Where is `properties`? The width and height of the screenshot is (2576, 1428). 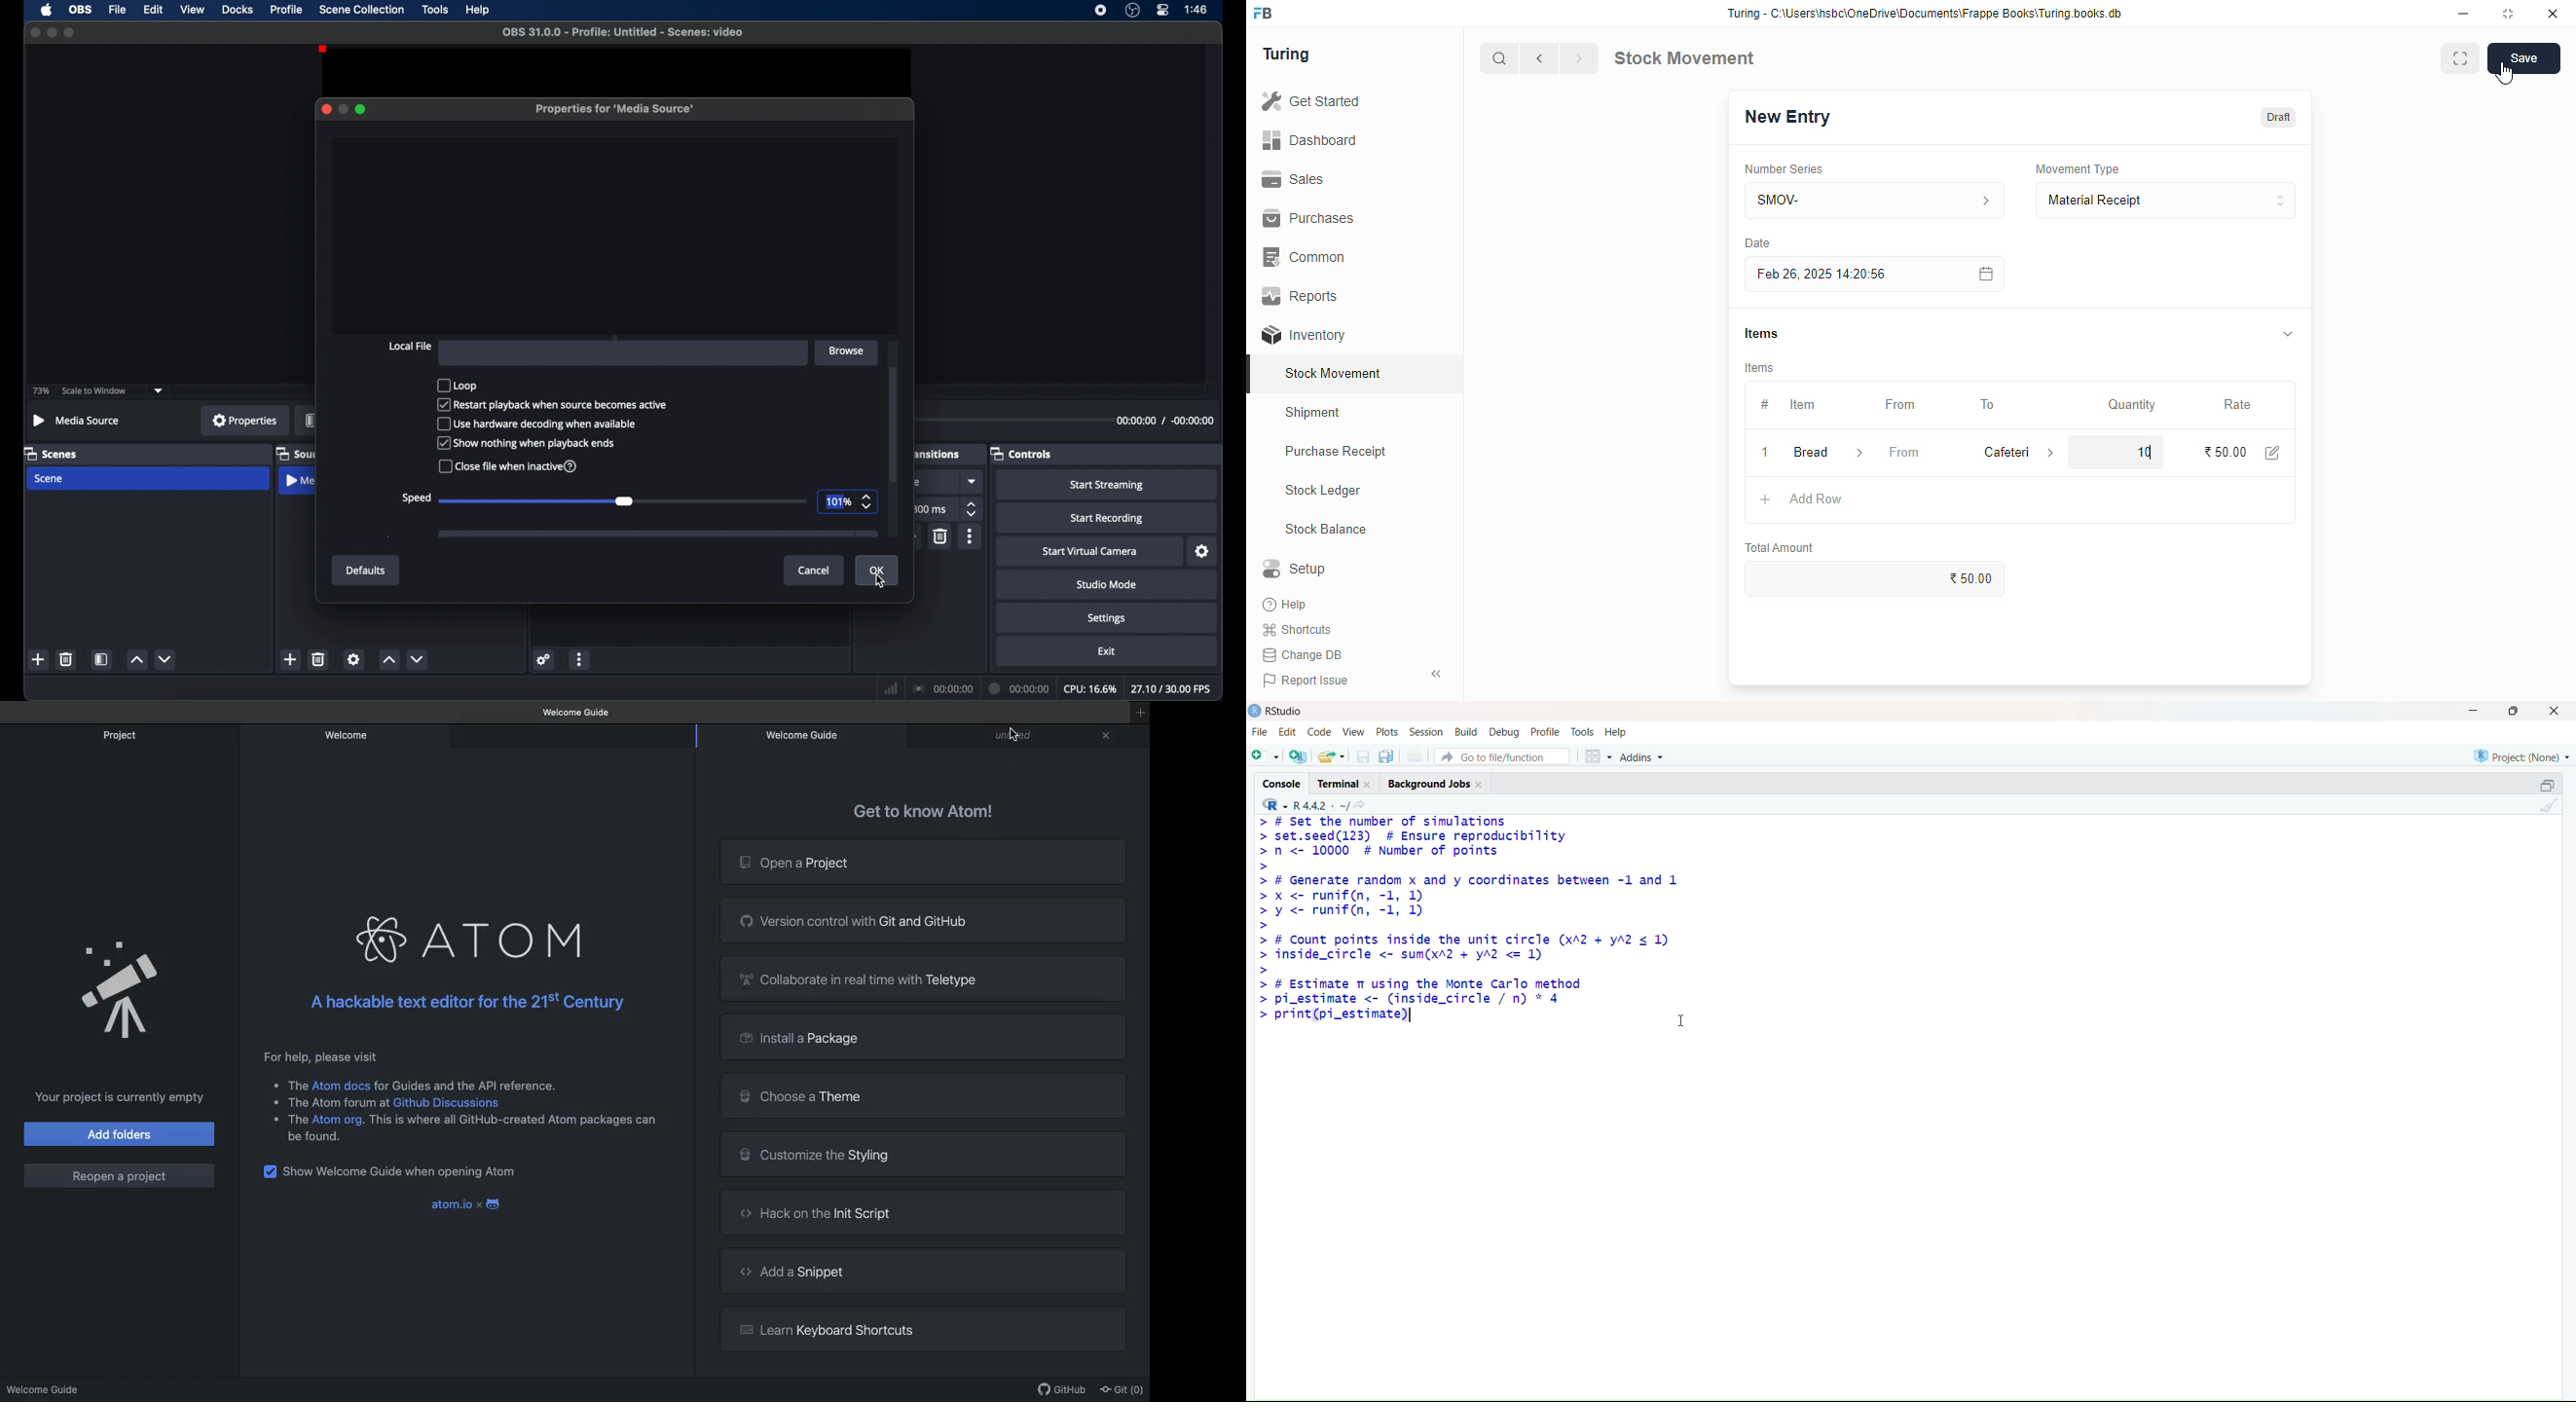
properties is located at coordinates (245, 419).